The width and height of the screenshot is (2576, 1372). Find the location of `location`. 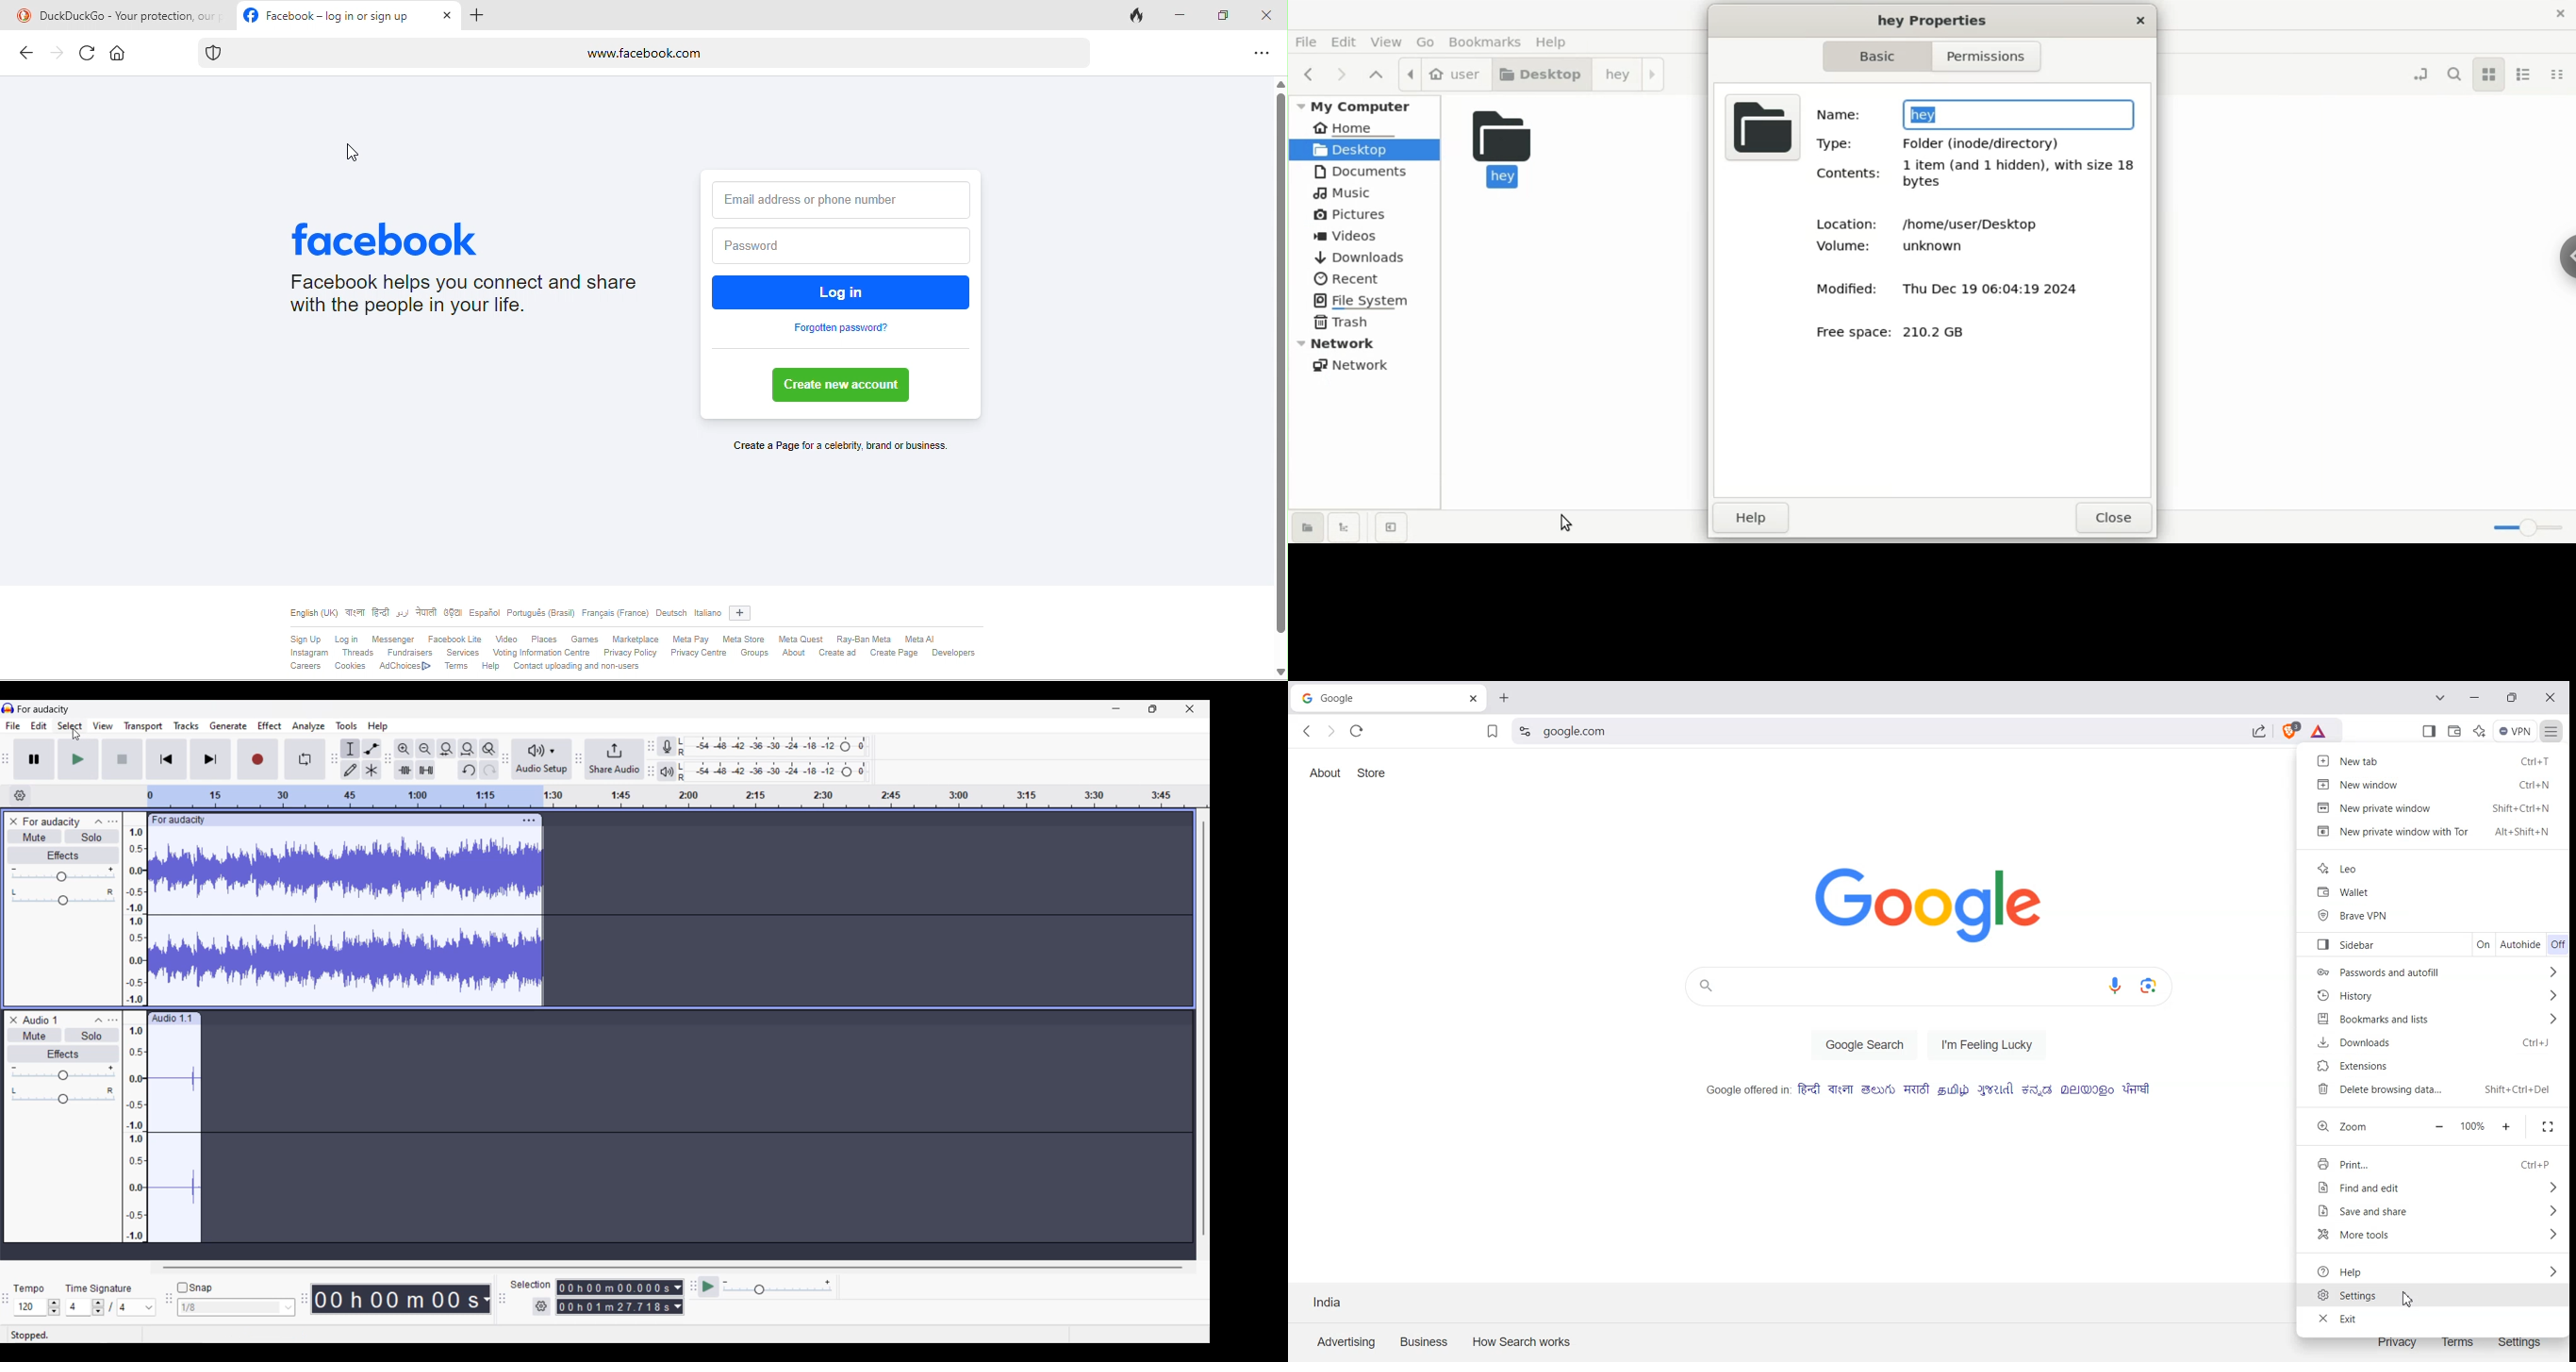

location is located at coordinates (1841, 221).